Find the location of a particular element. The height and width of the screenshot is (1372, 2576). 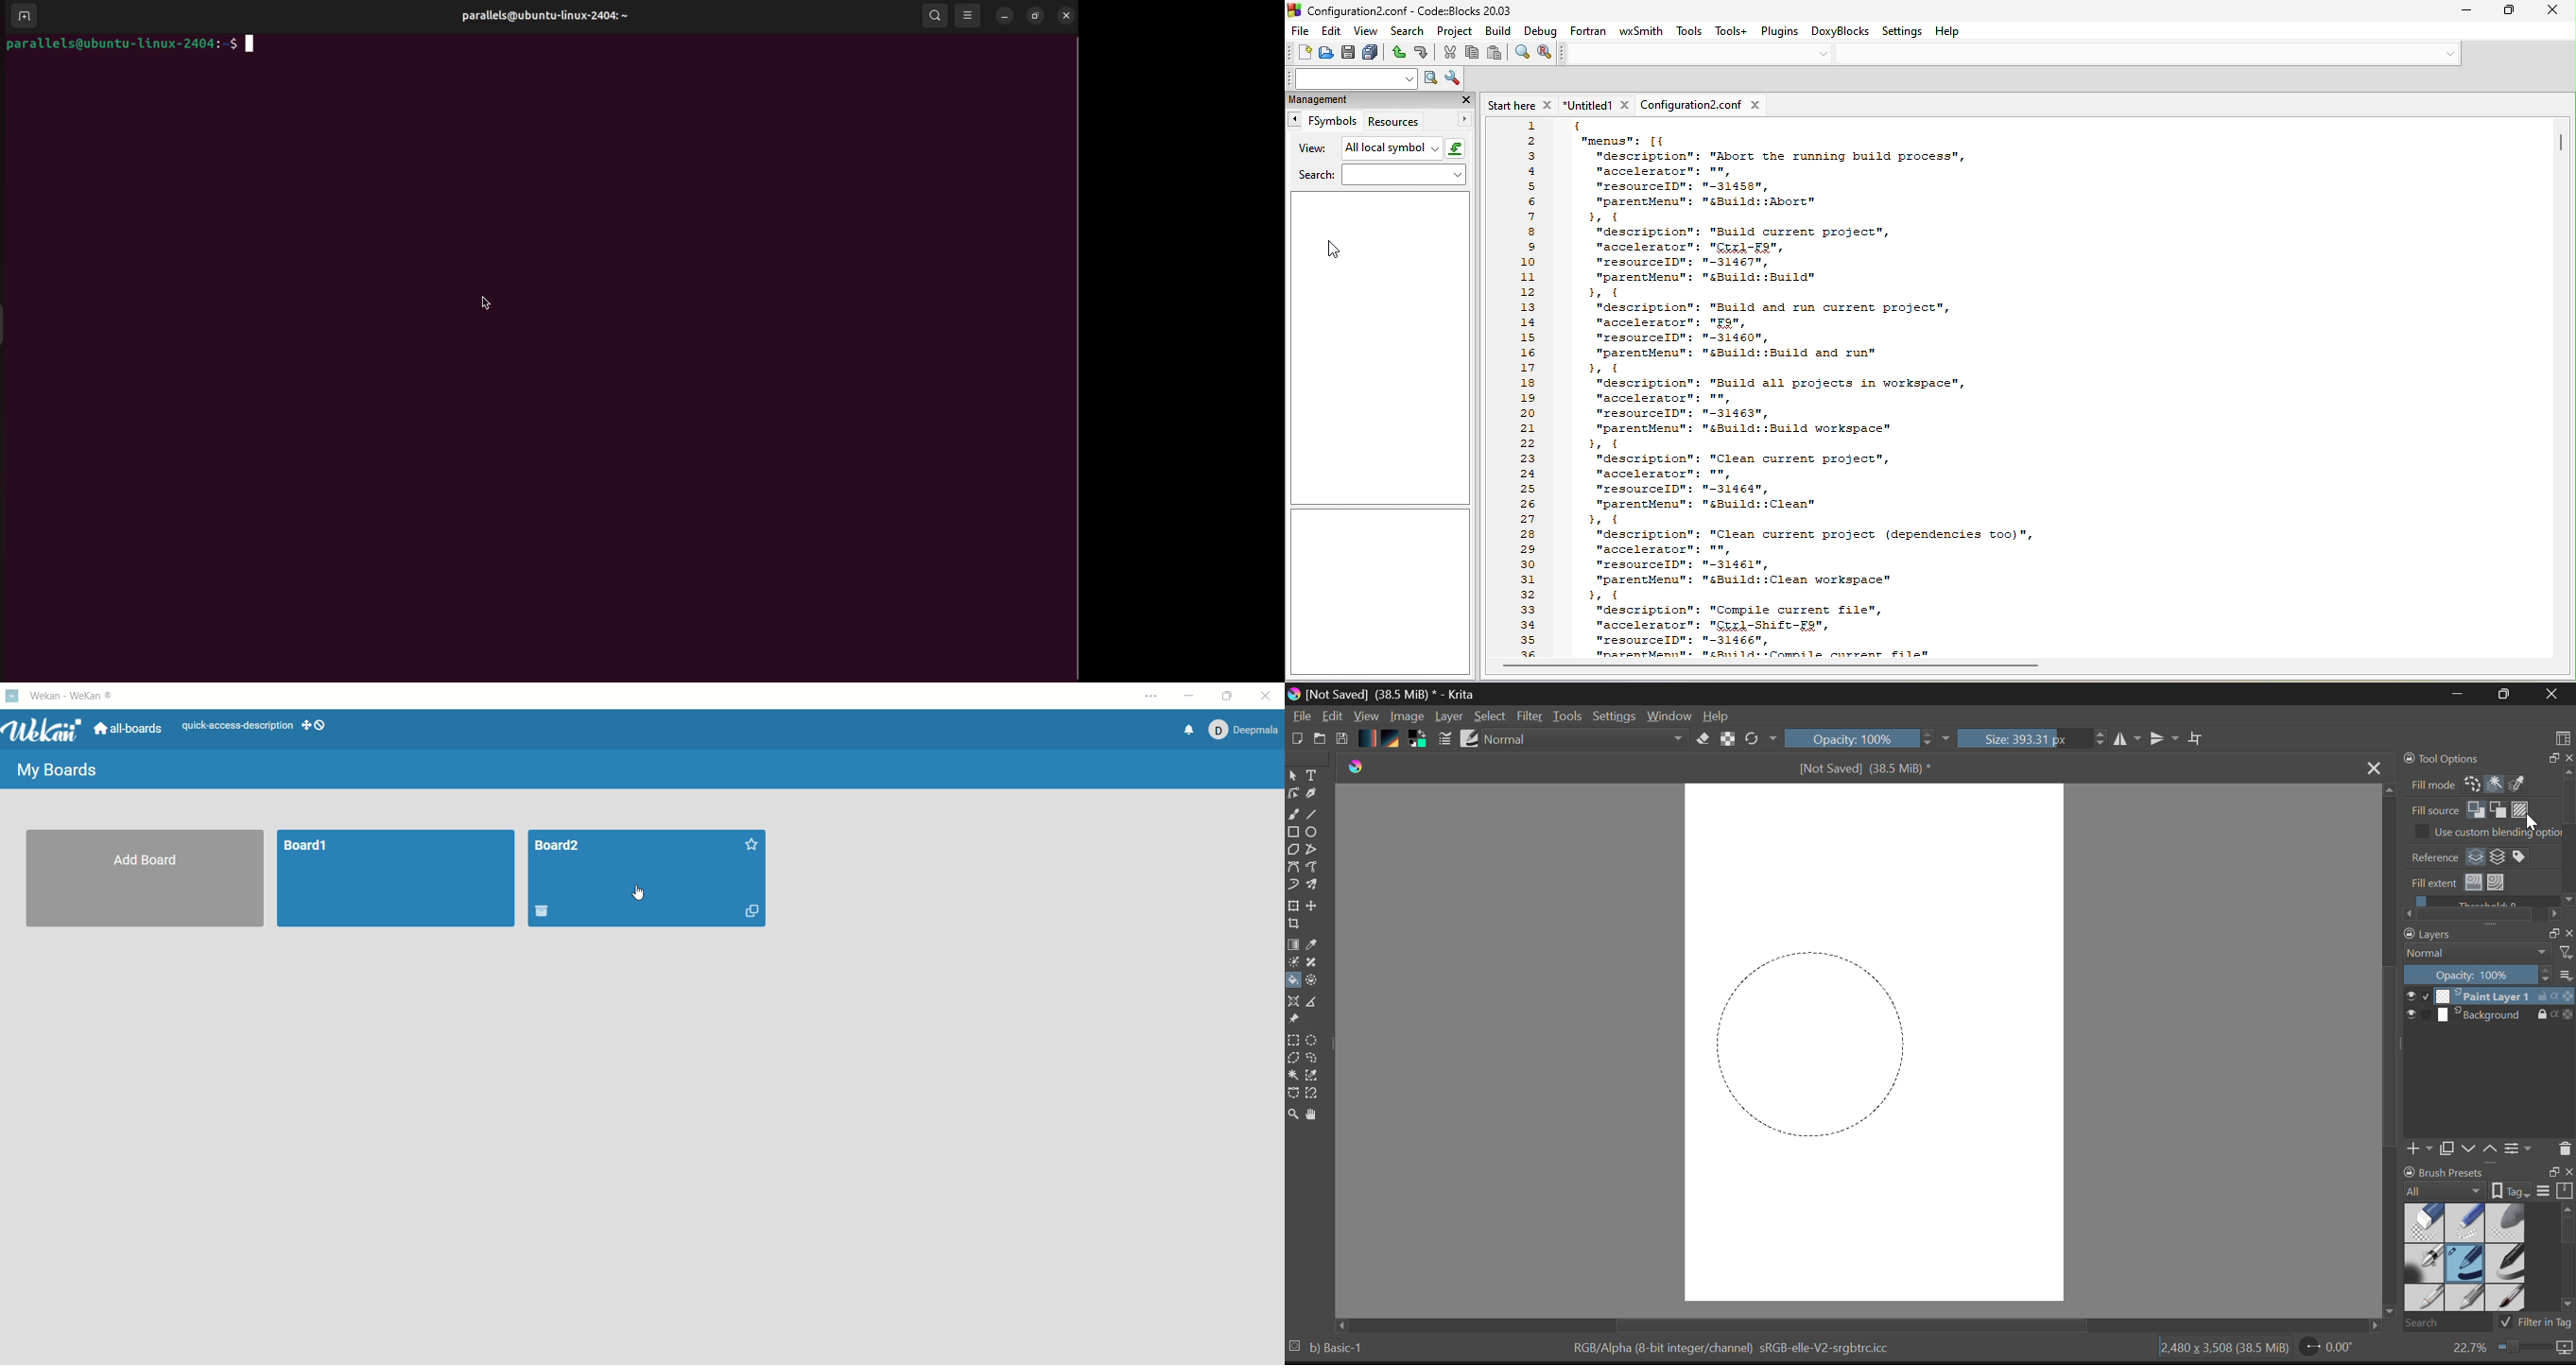

New is located at coordinates (1297, 738).